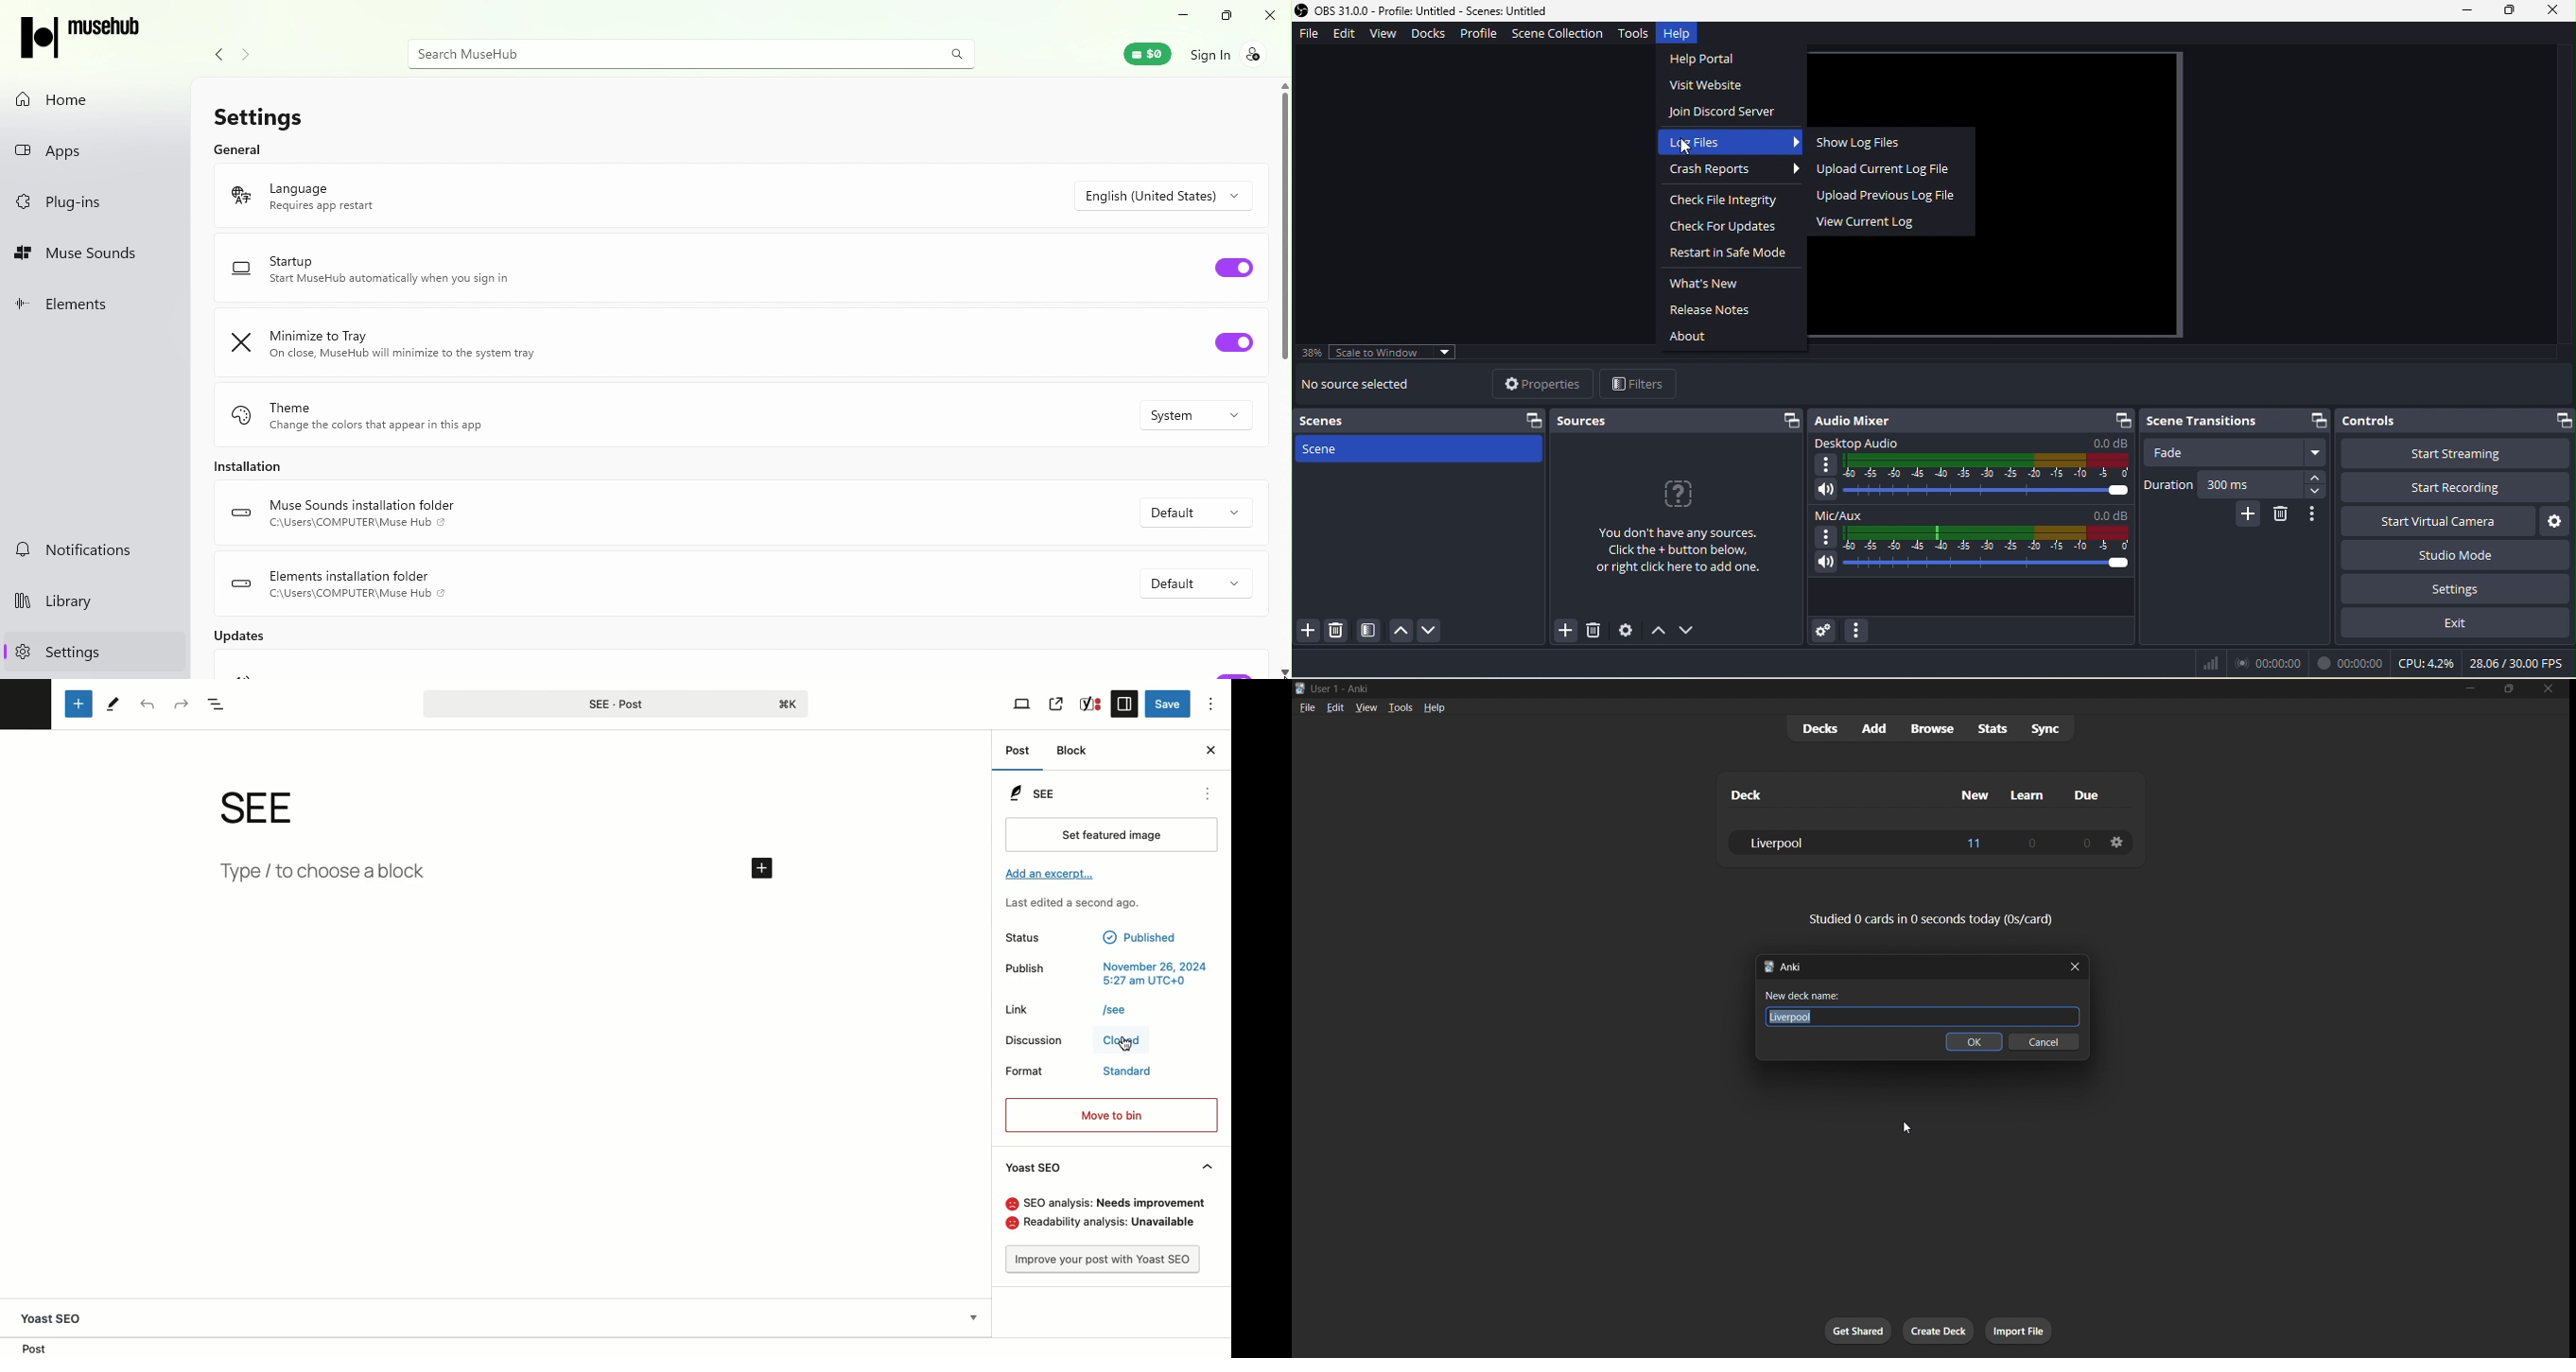 This screenshot has height=1372, width=2576. Describe the element at coordinates (1481, 35) in the screenshot. I see `profile` at that location.